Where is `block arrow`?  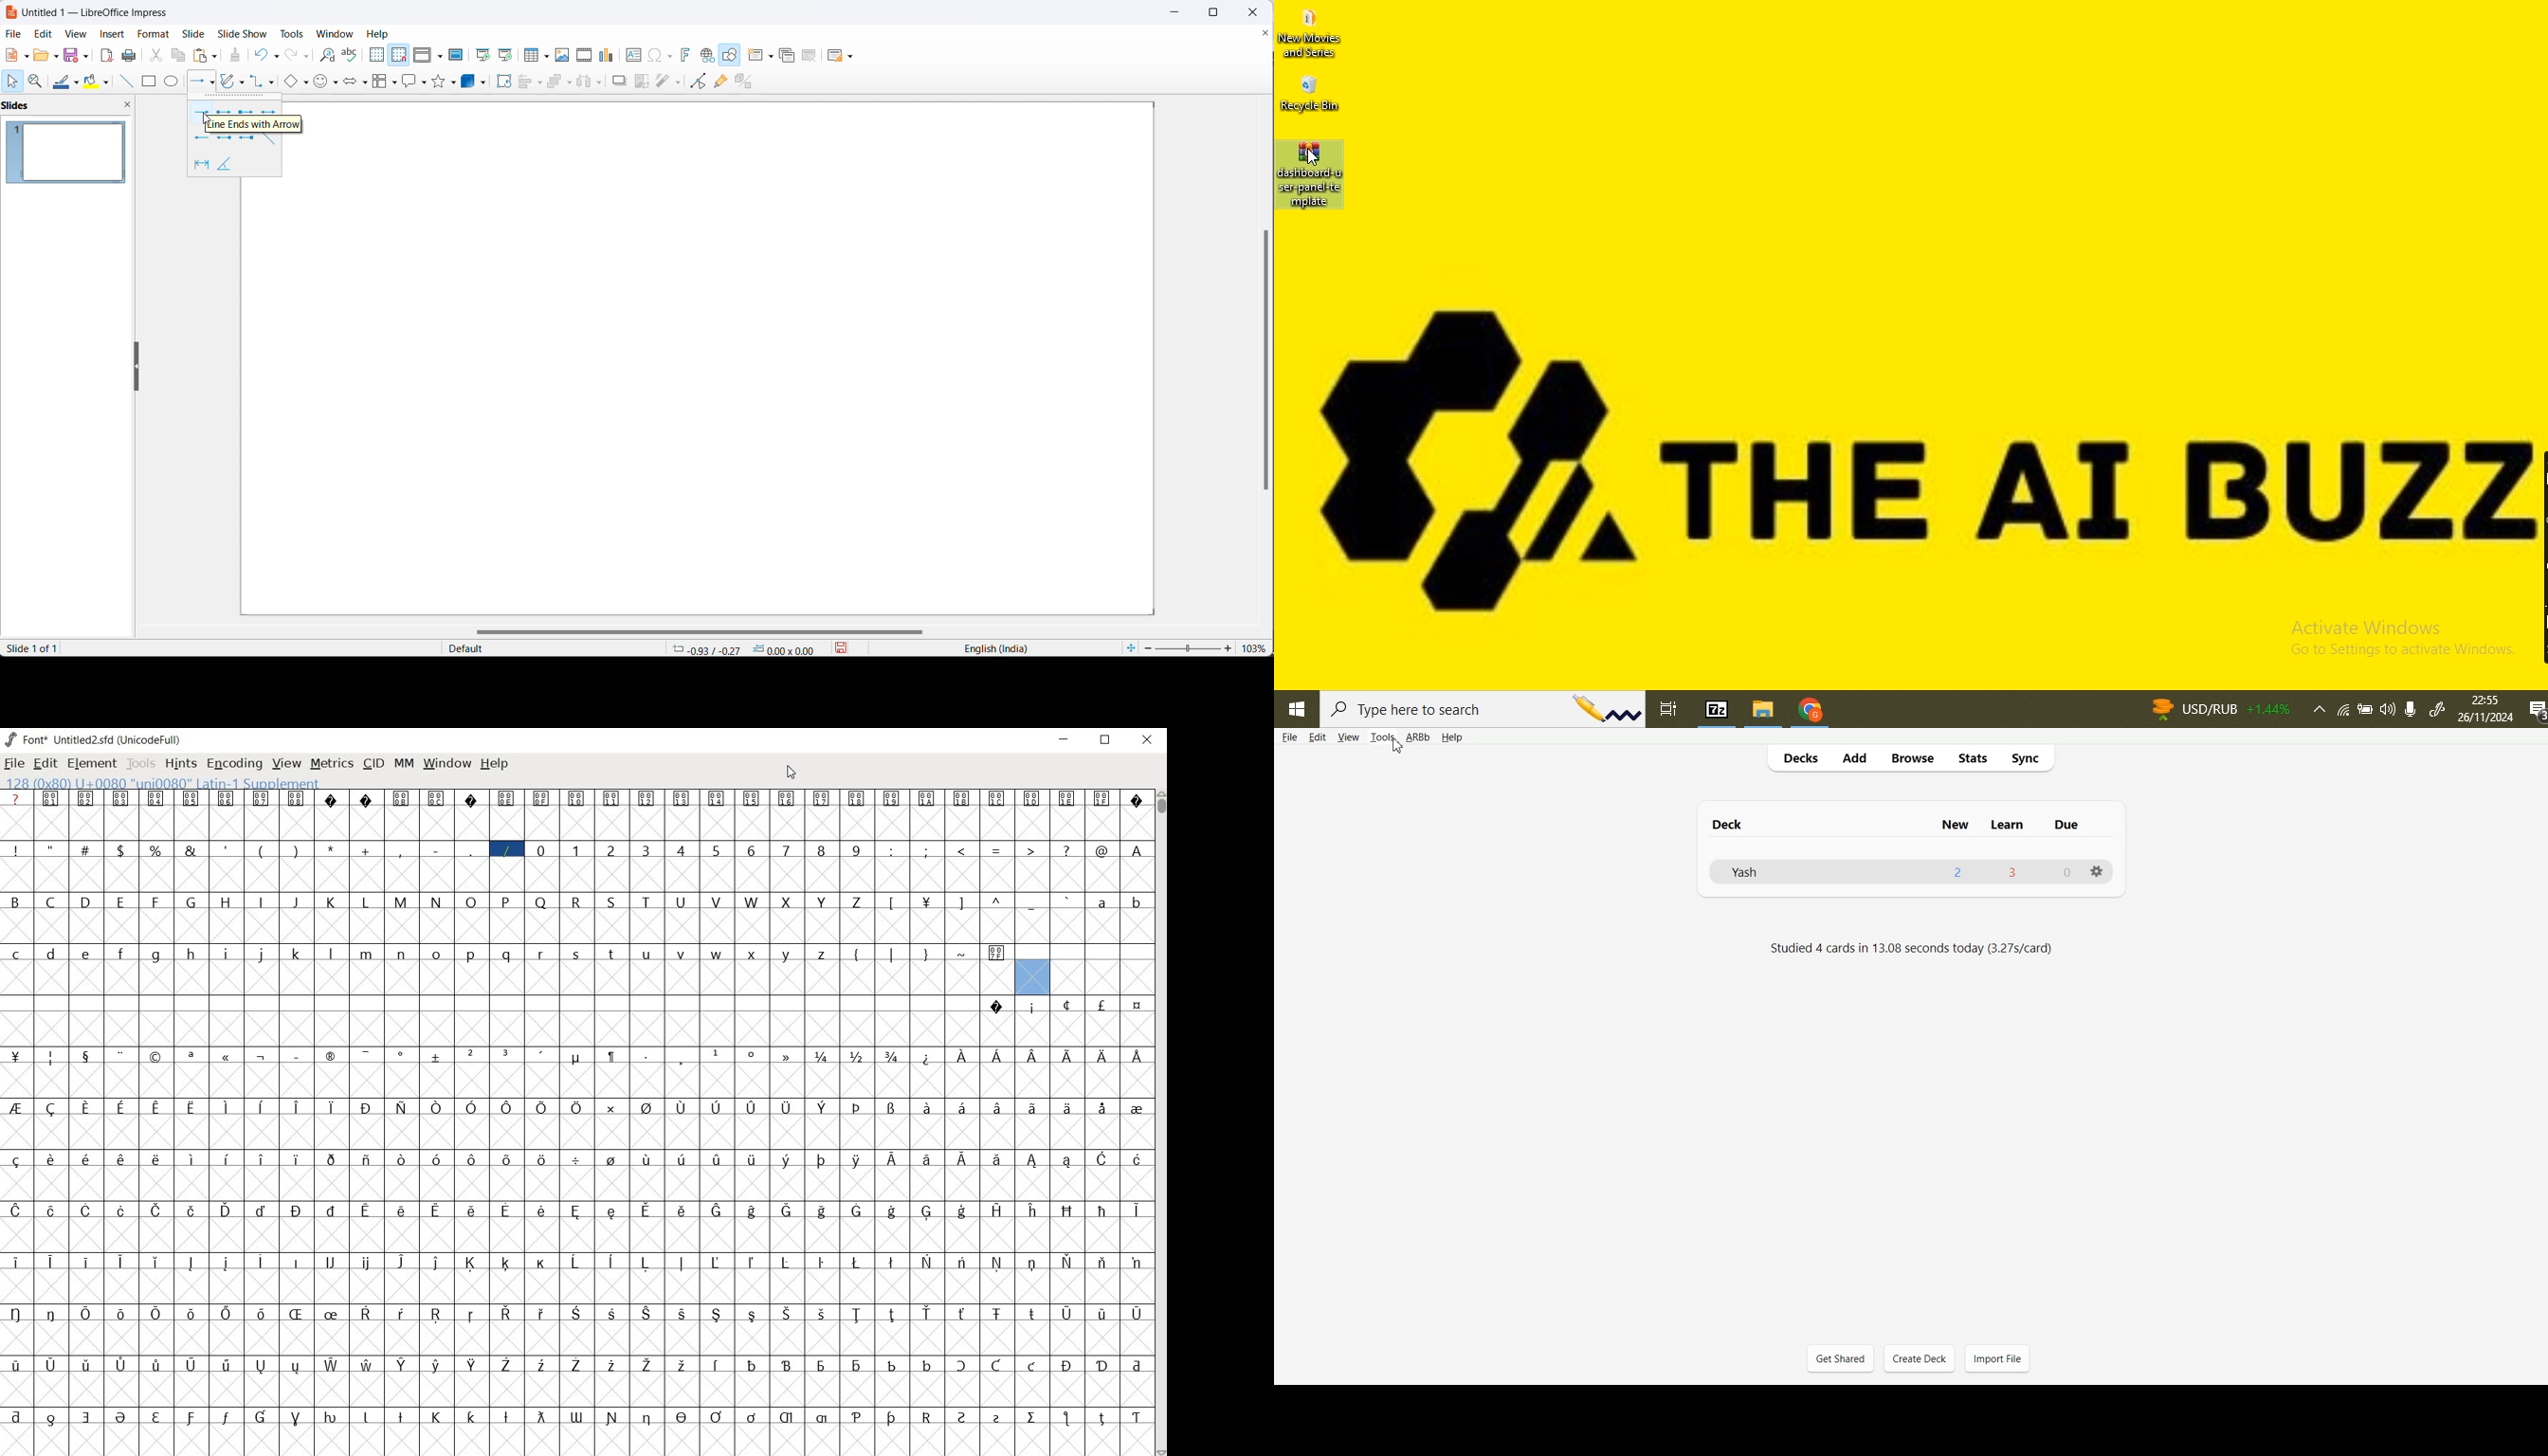 block arrow is located at coordinates (352, 83).